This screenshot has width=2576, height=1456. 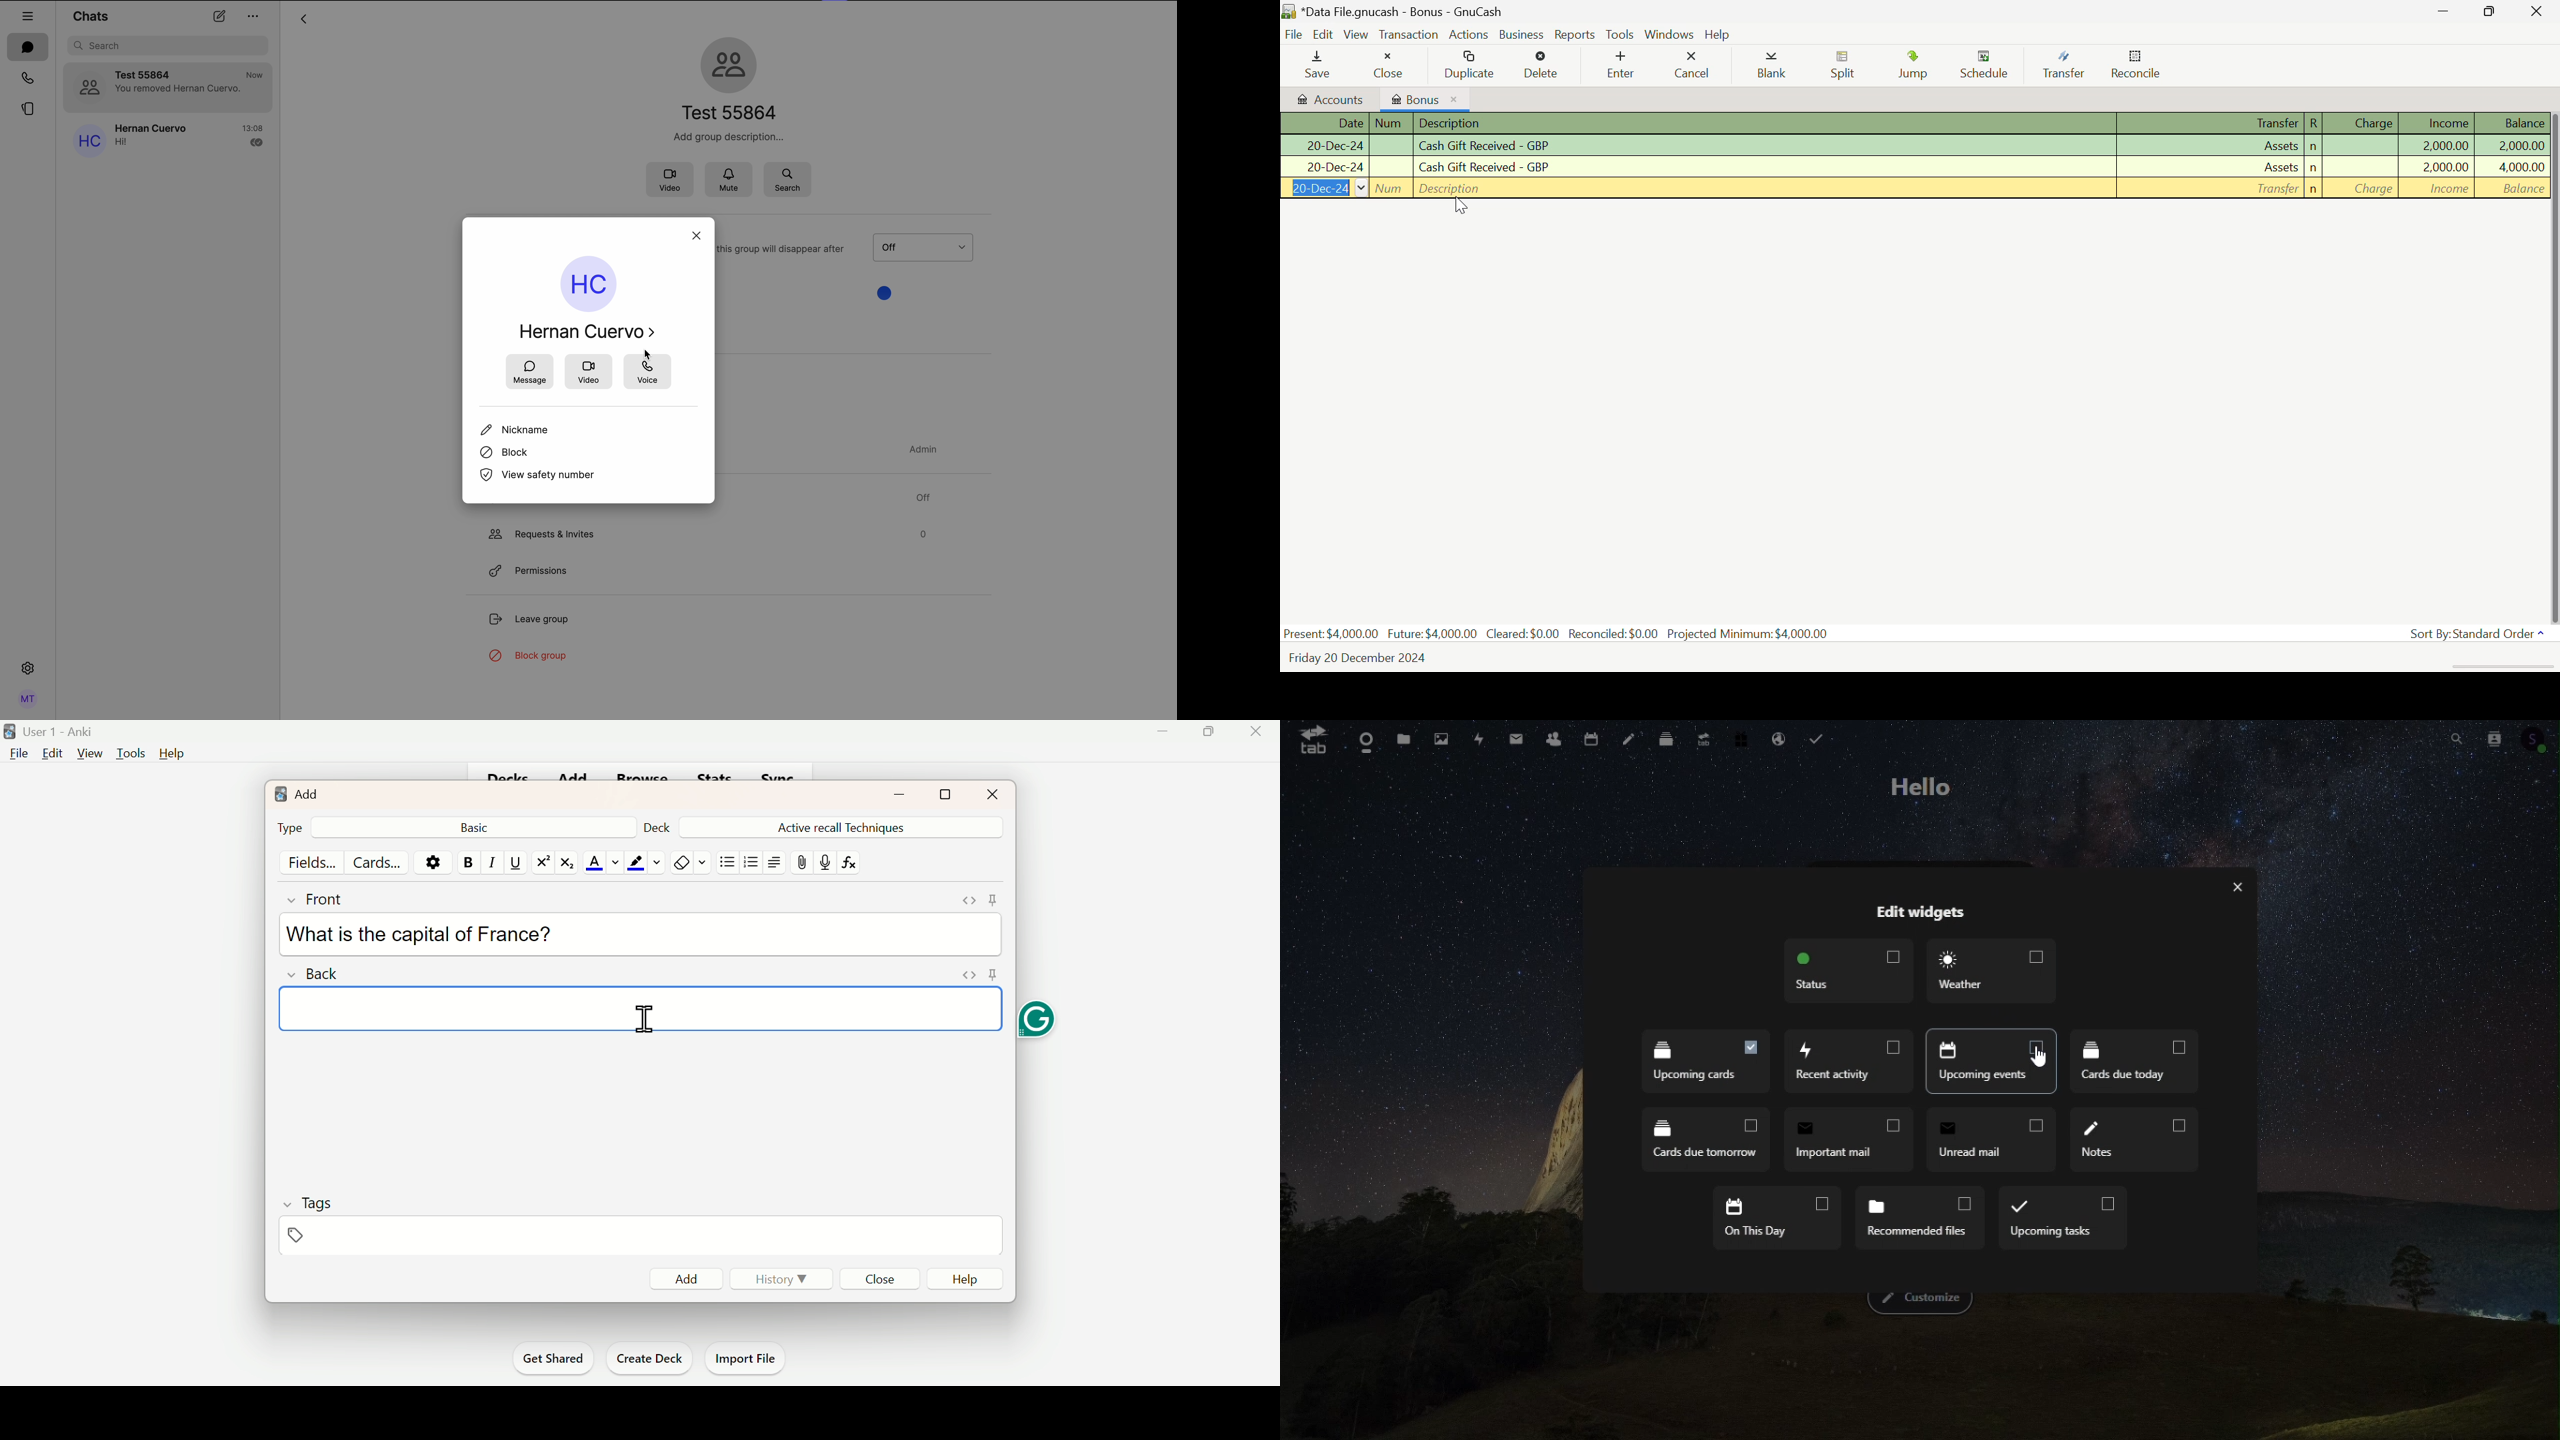 I want to click on Edit, so click(x=51, y=753).